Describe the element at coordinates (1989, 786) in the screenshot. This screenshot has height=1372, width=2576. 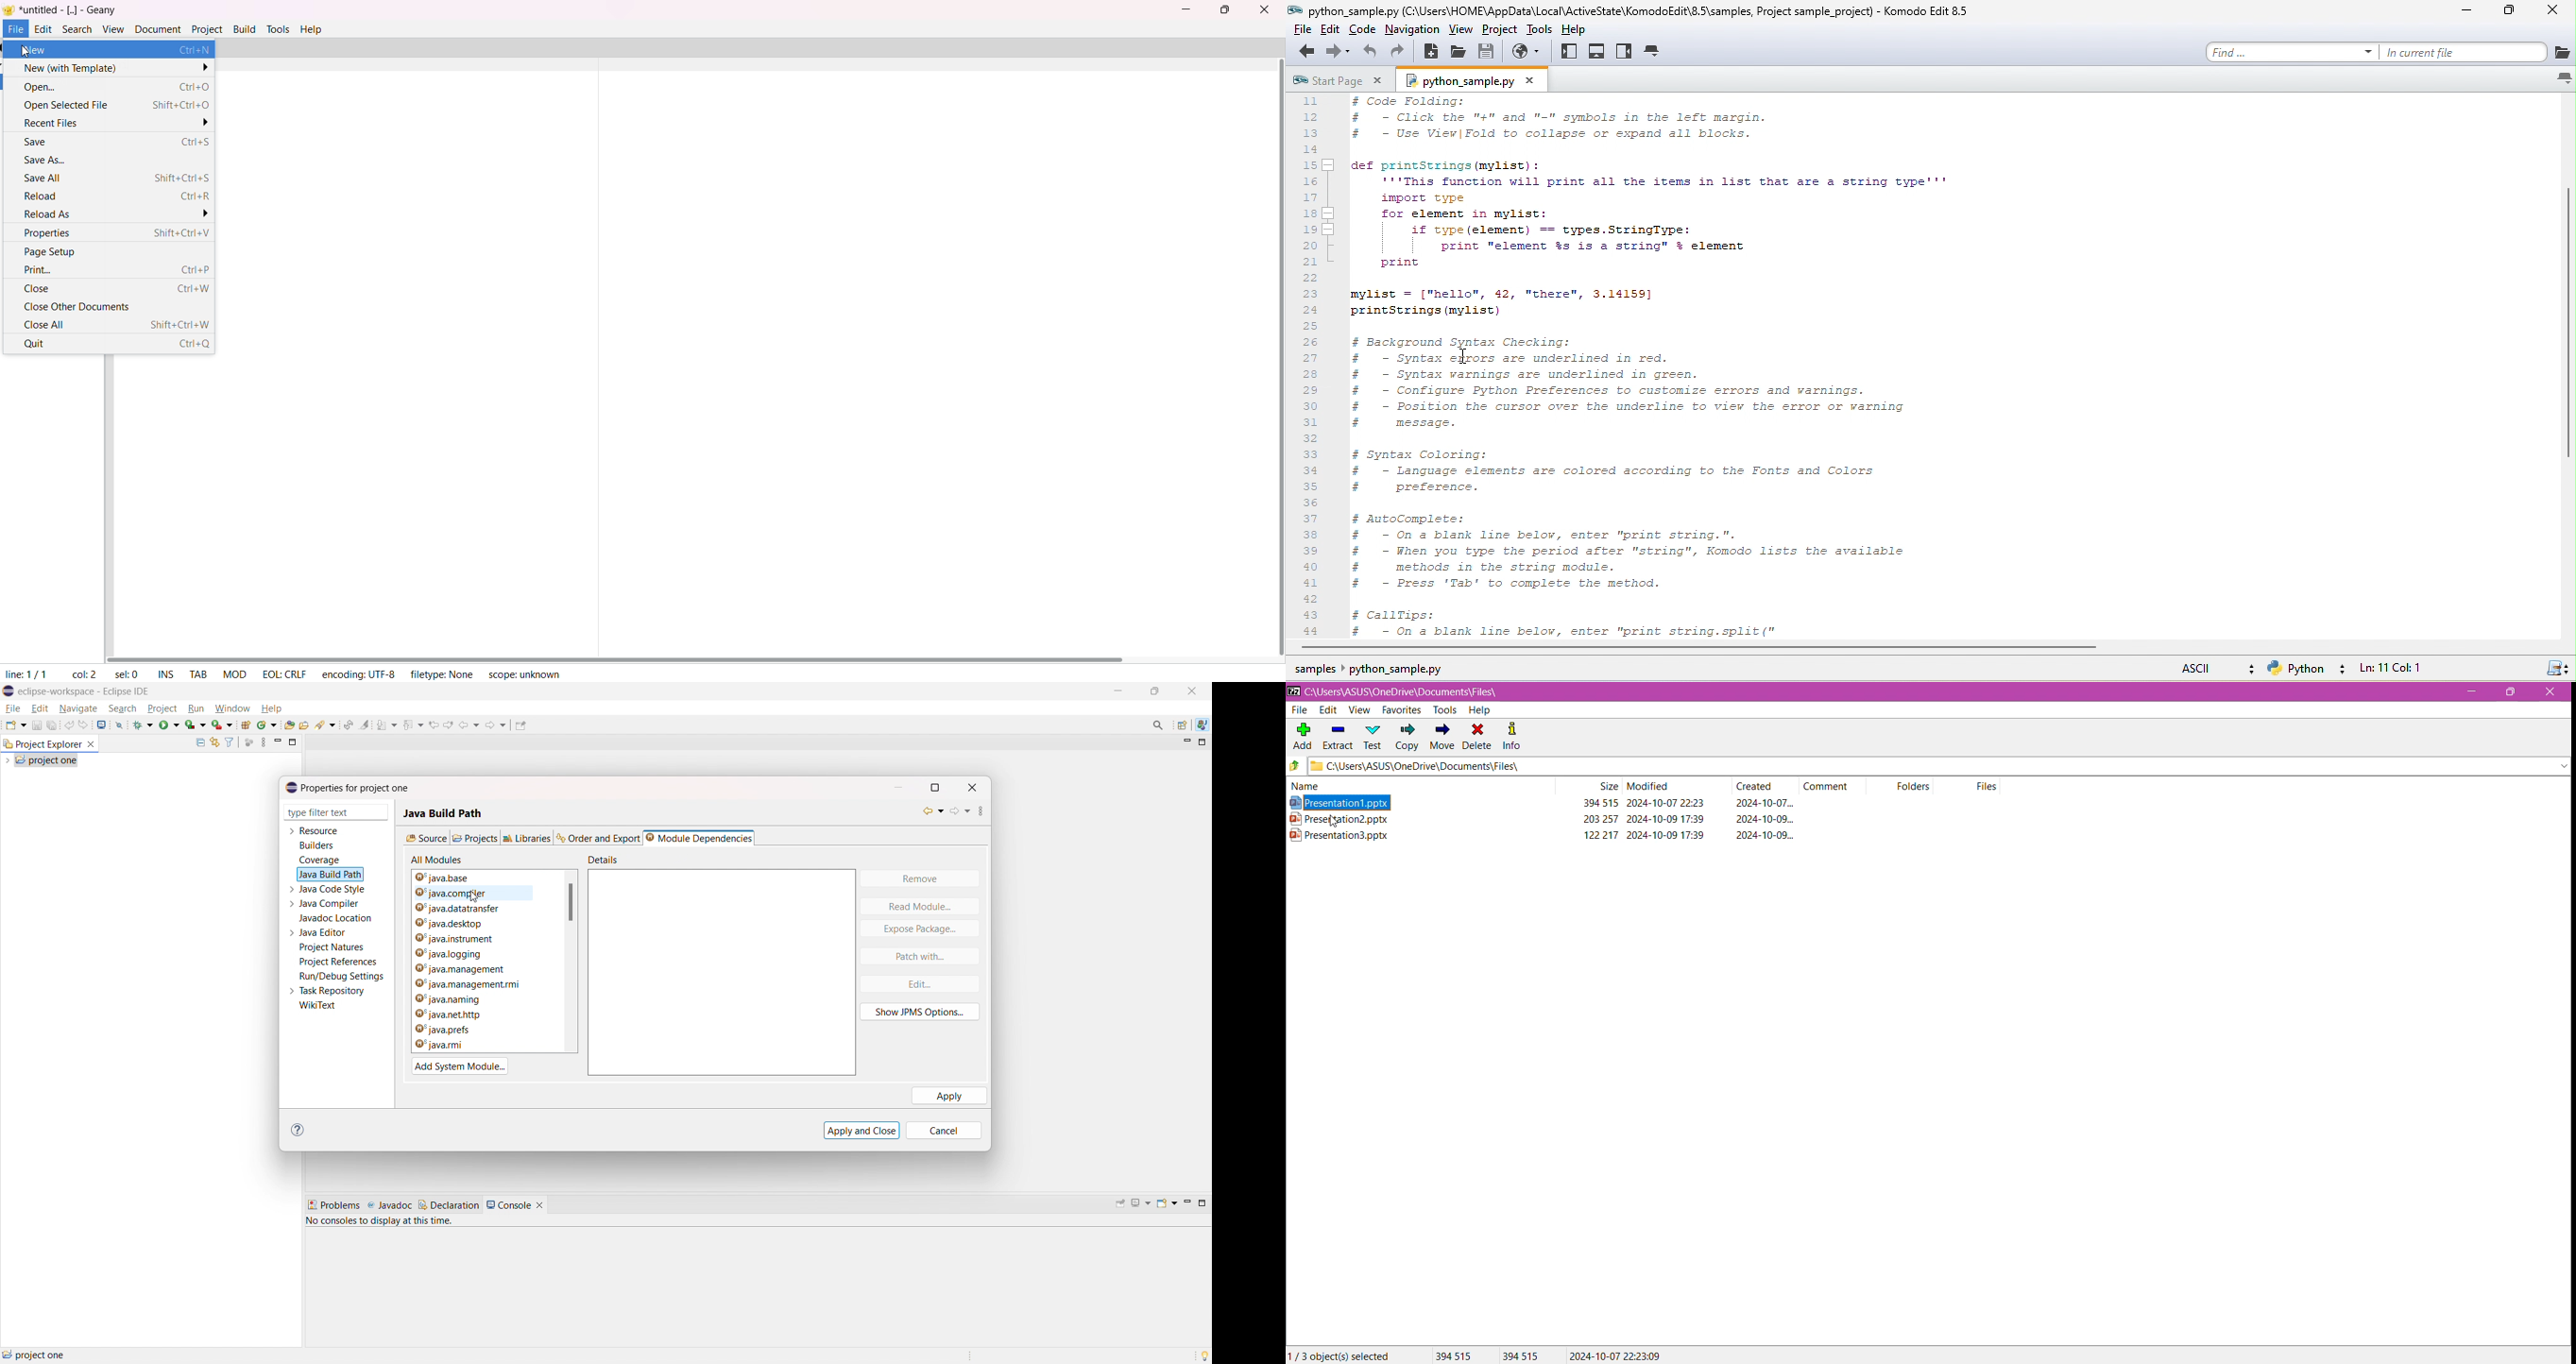
I see `Files` at that location.